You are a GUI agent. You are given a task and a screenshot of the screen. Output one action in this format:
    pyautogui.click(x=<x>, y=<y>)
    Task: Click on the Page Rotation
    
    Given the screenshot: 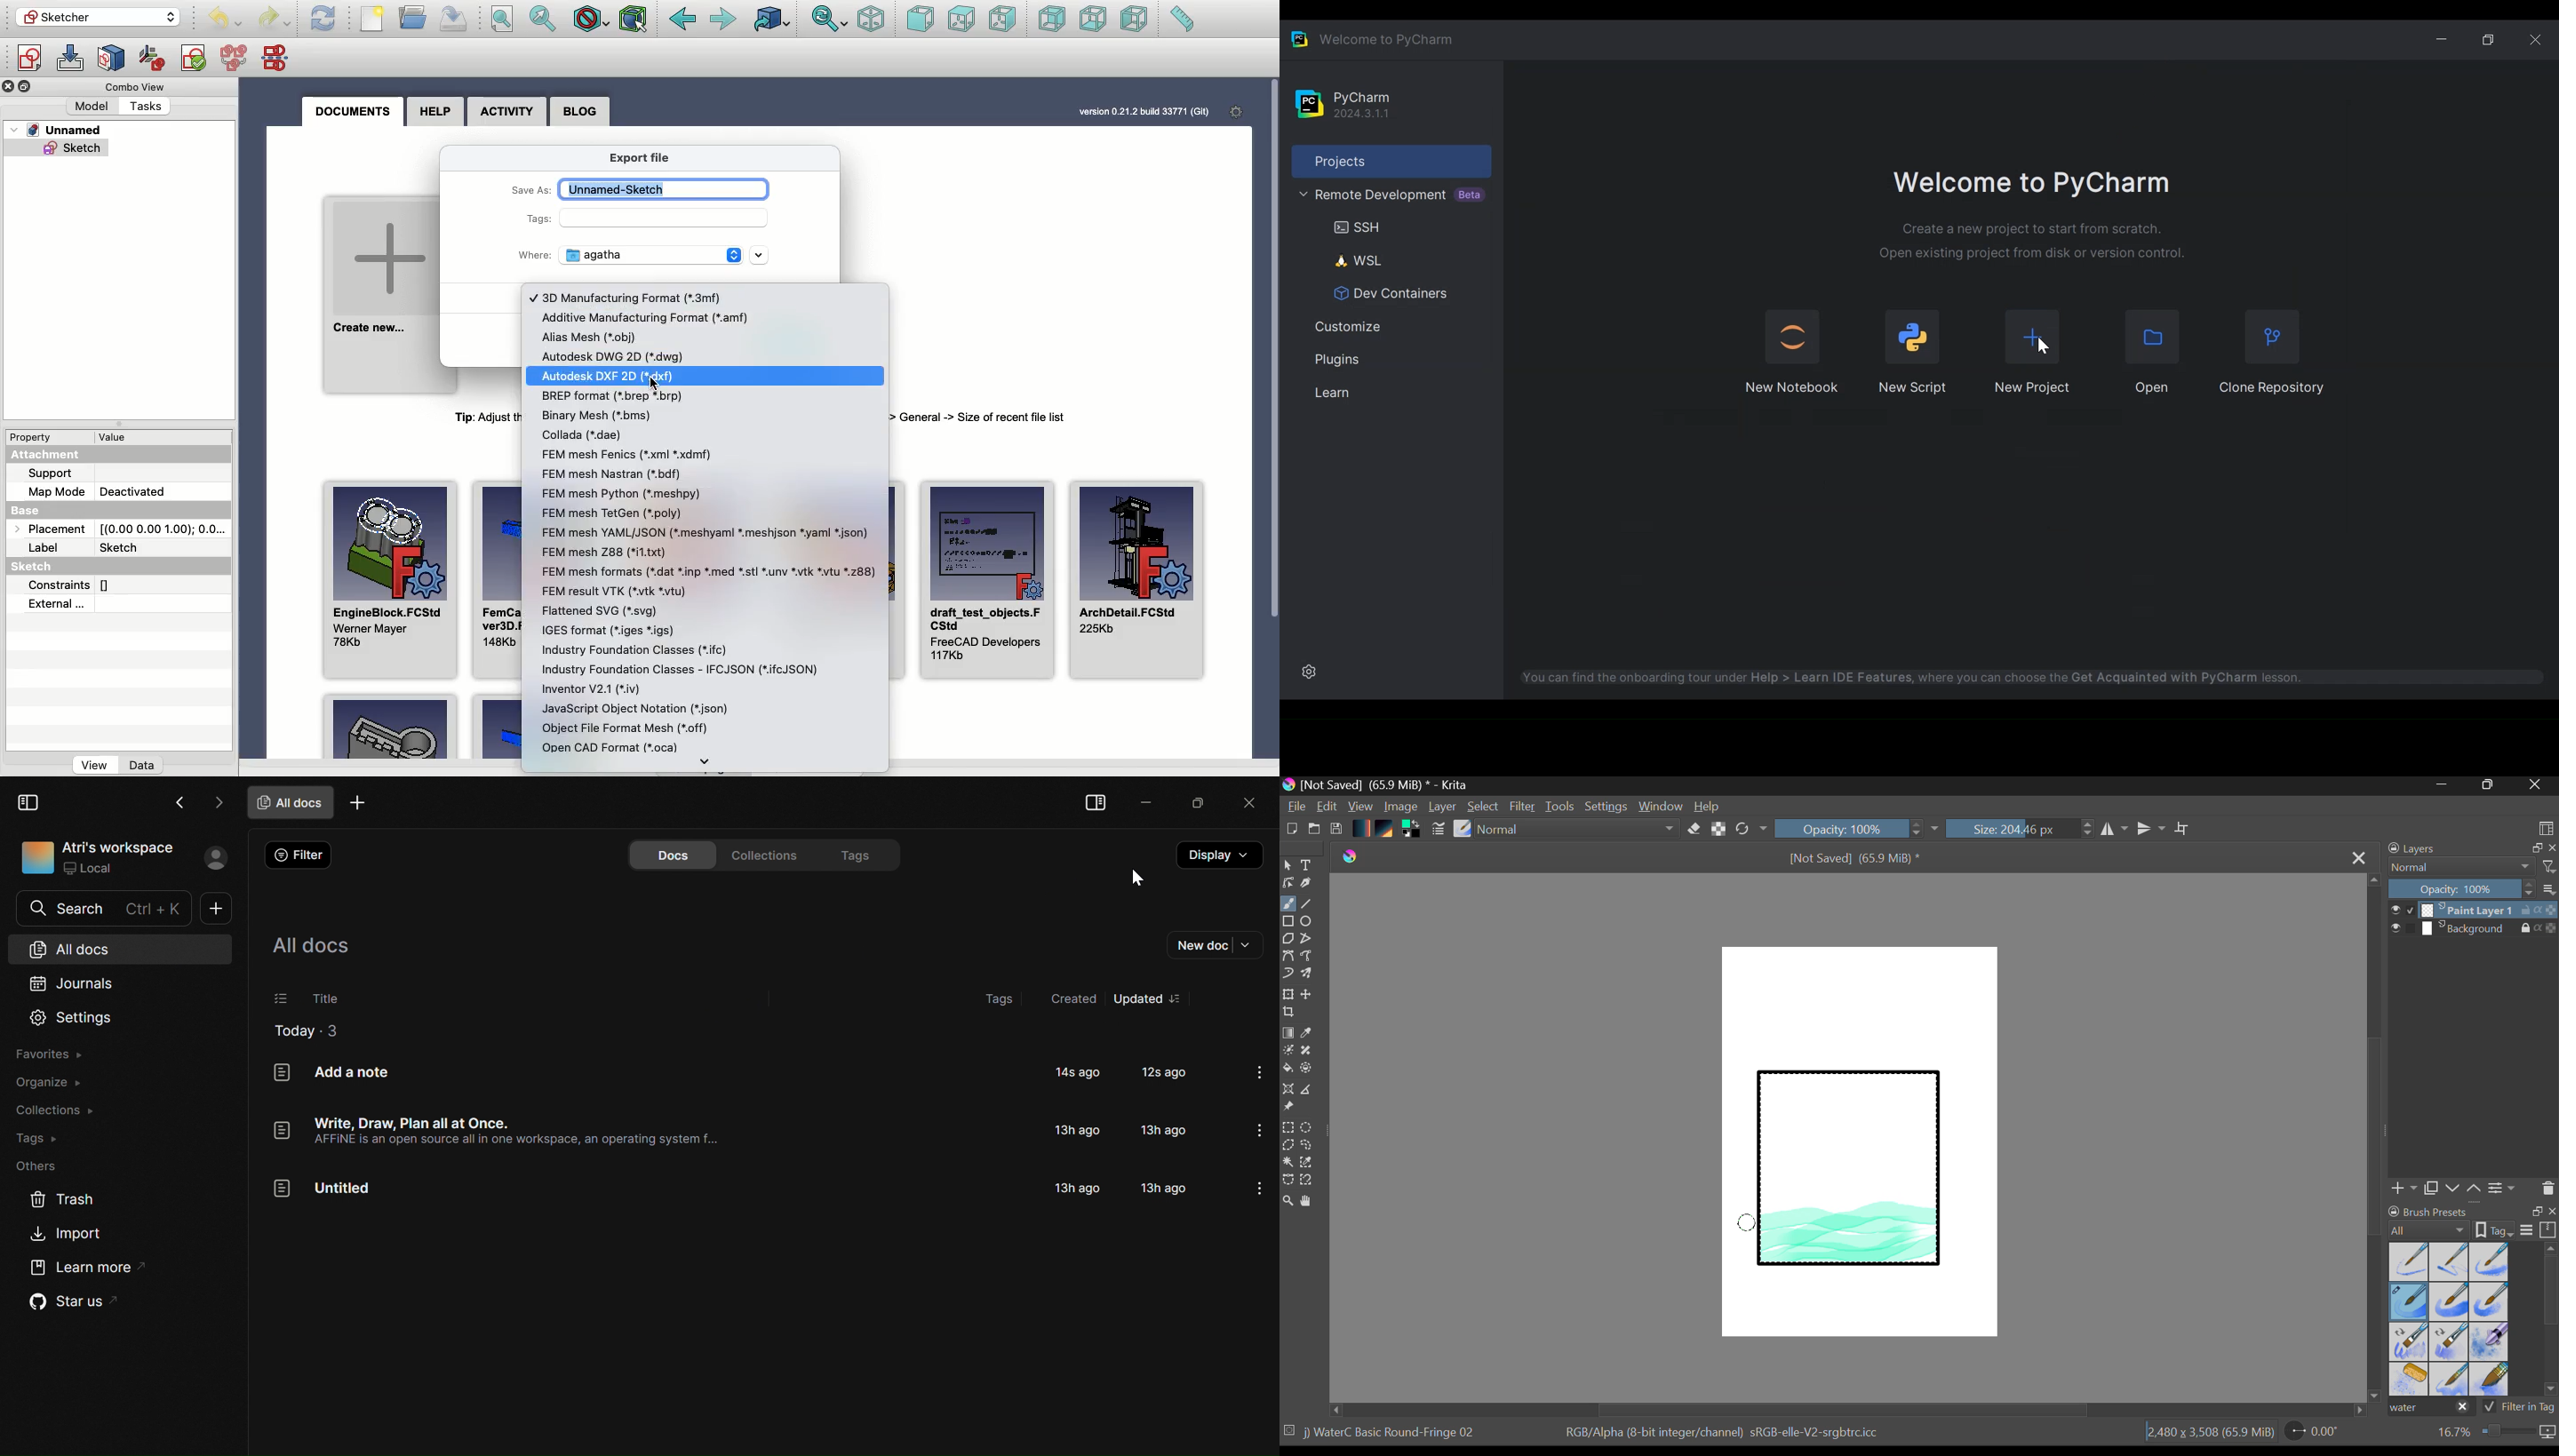 What is the action you would take?
    pyautogui.click(x=2319, y=1434)
    